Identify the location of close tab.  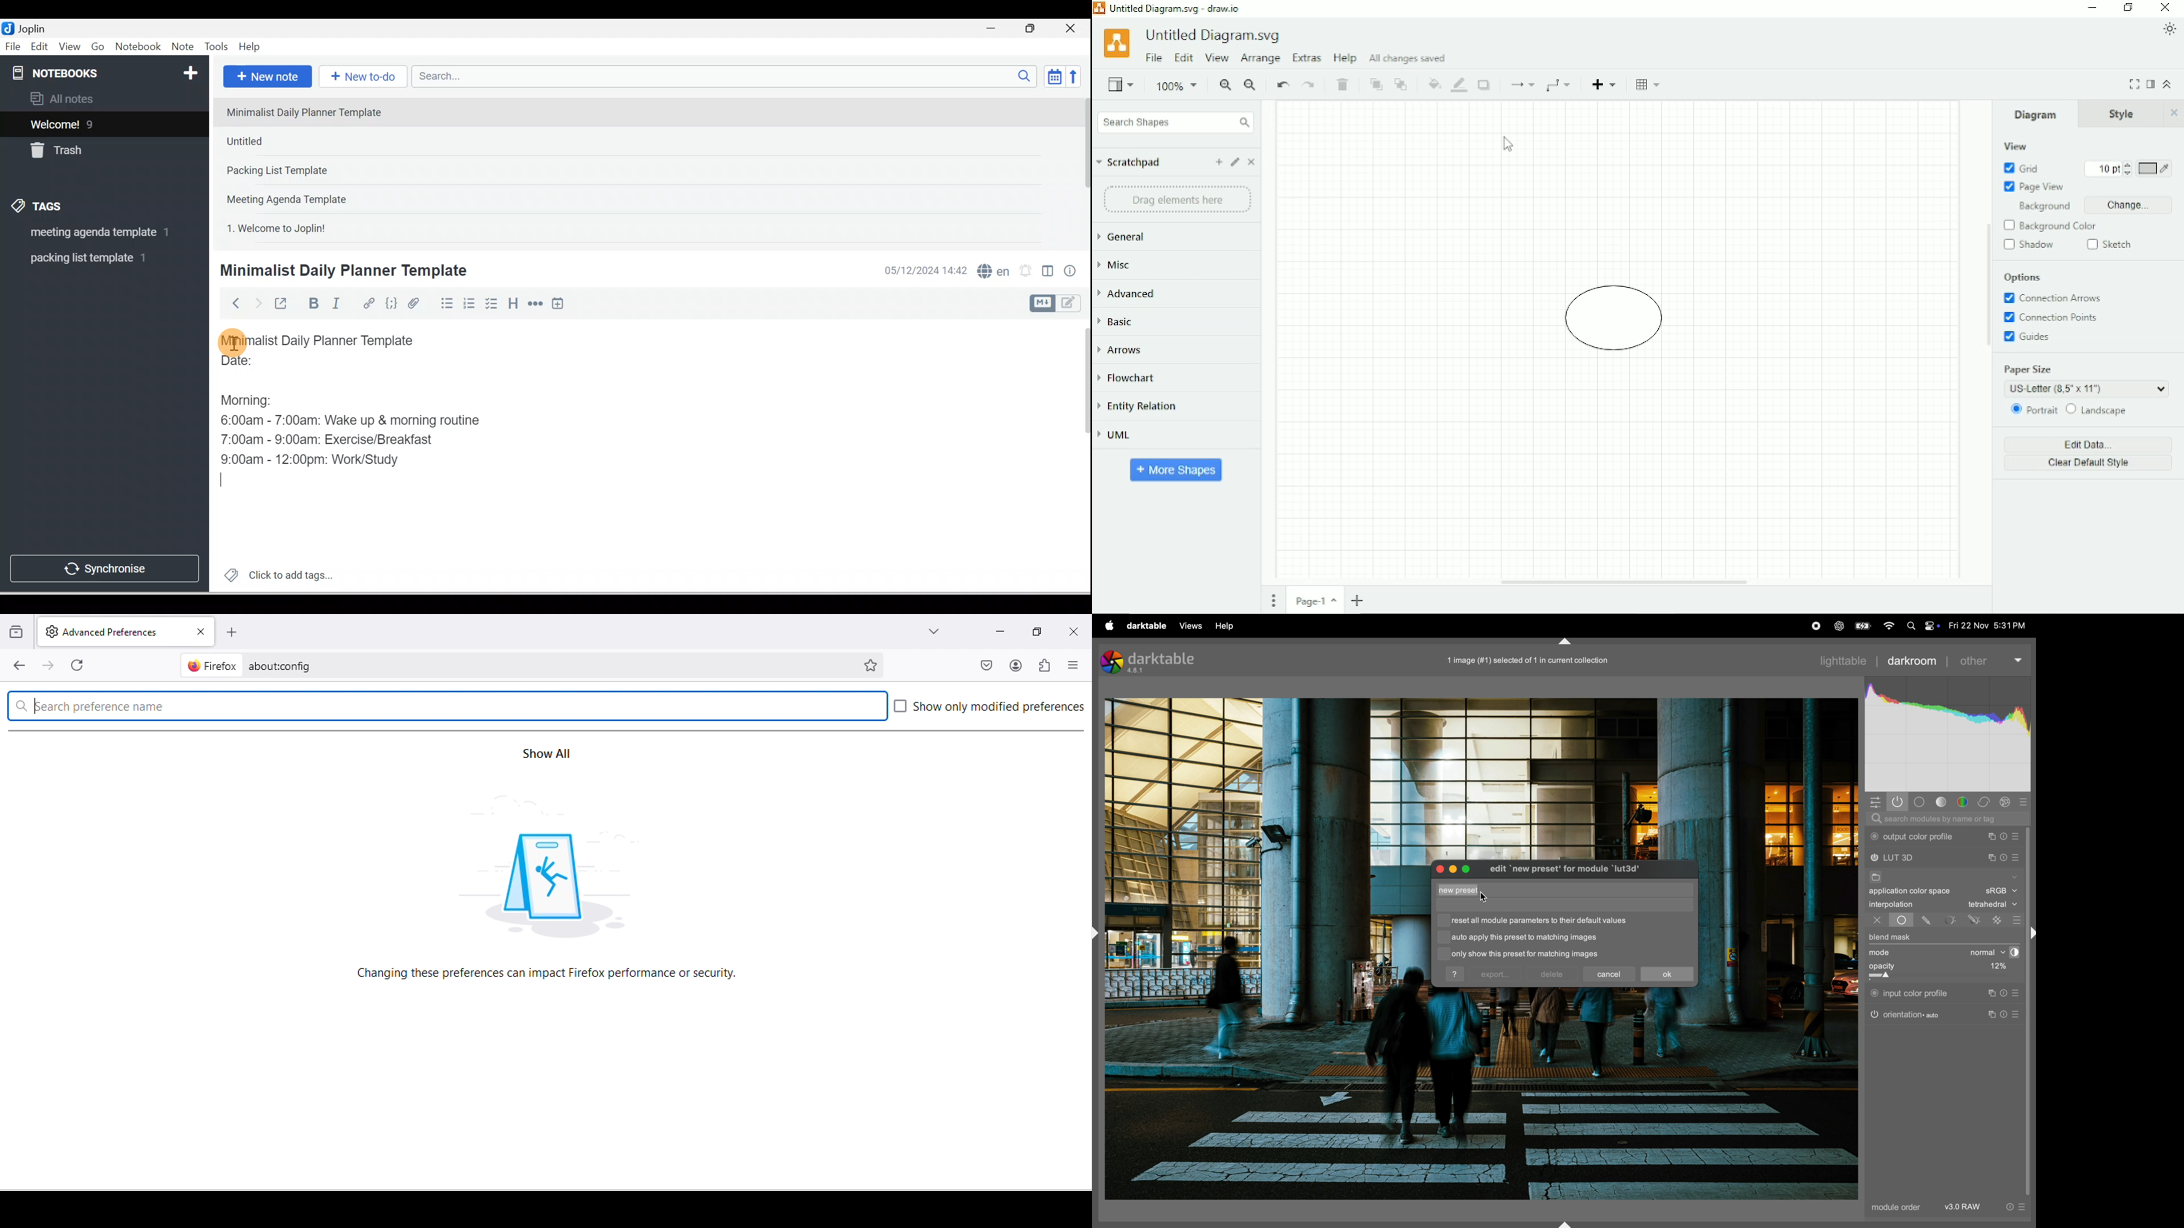
(200, 632).